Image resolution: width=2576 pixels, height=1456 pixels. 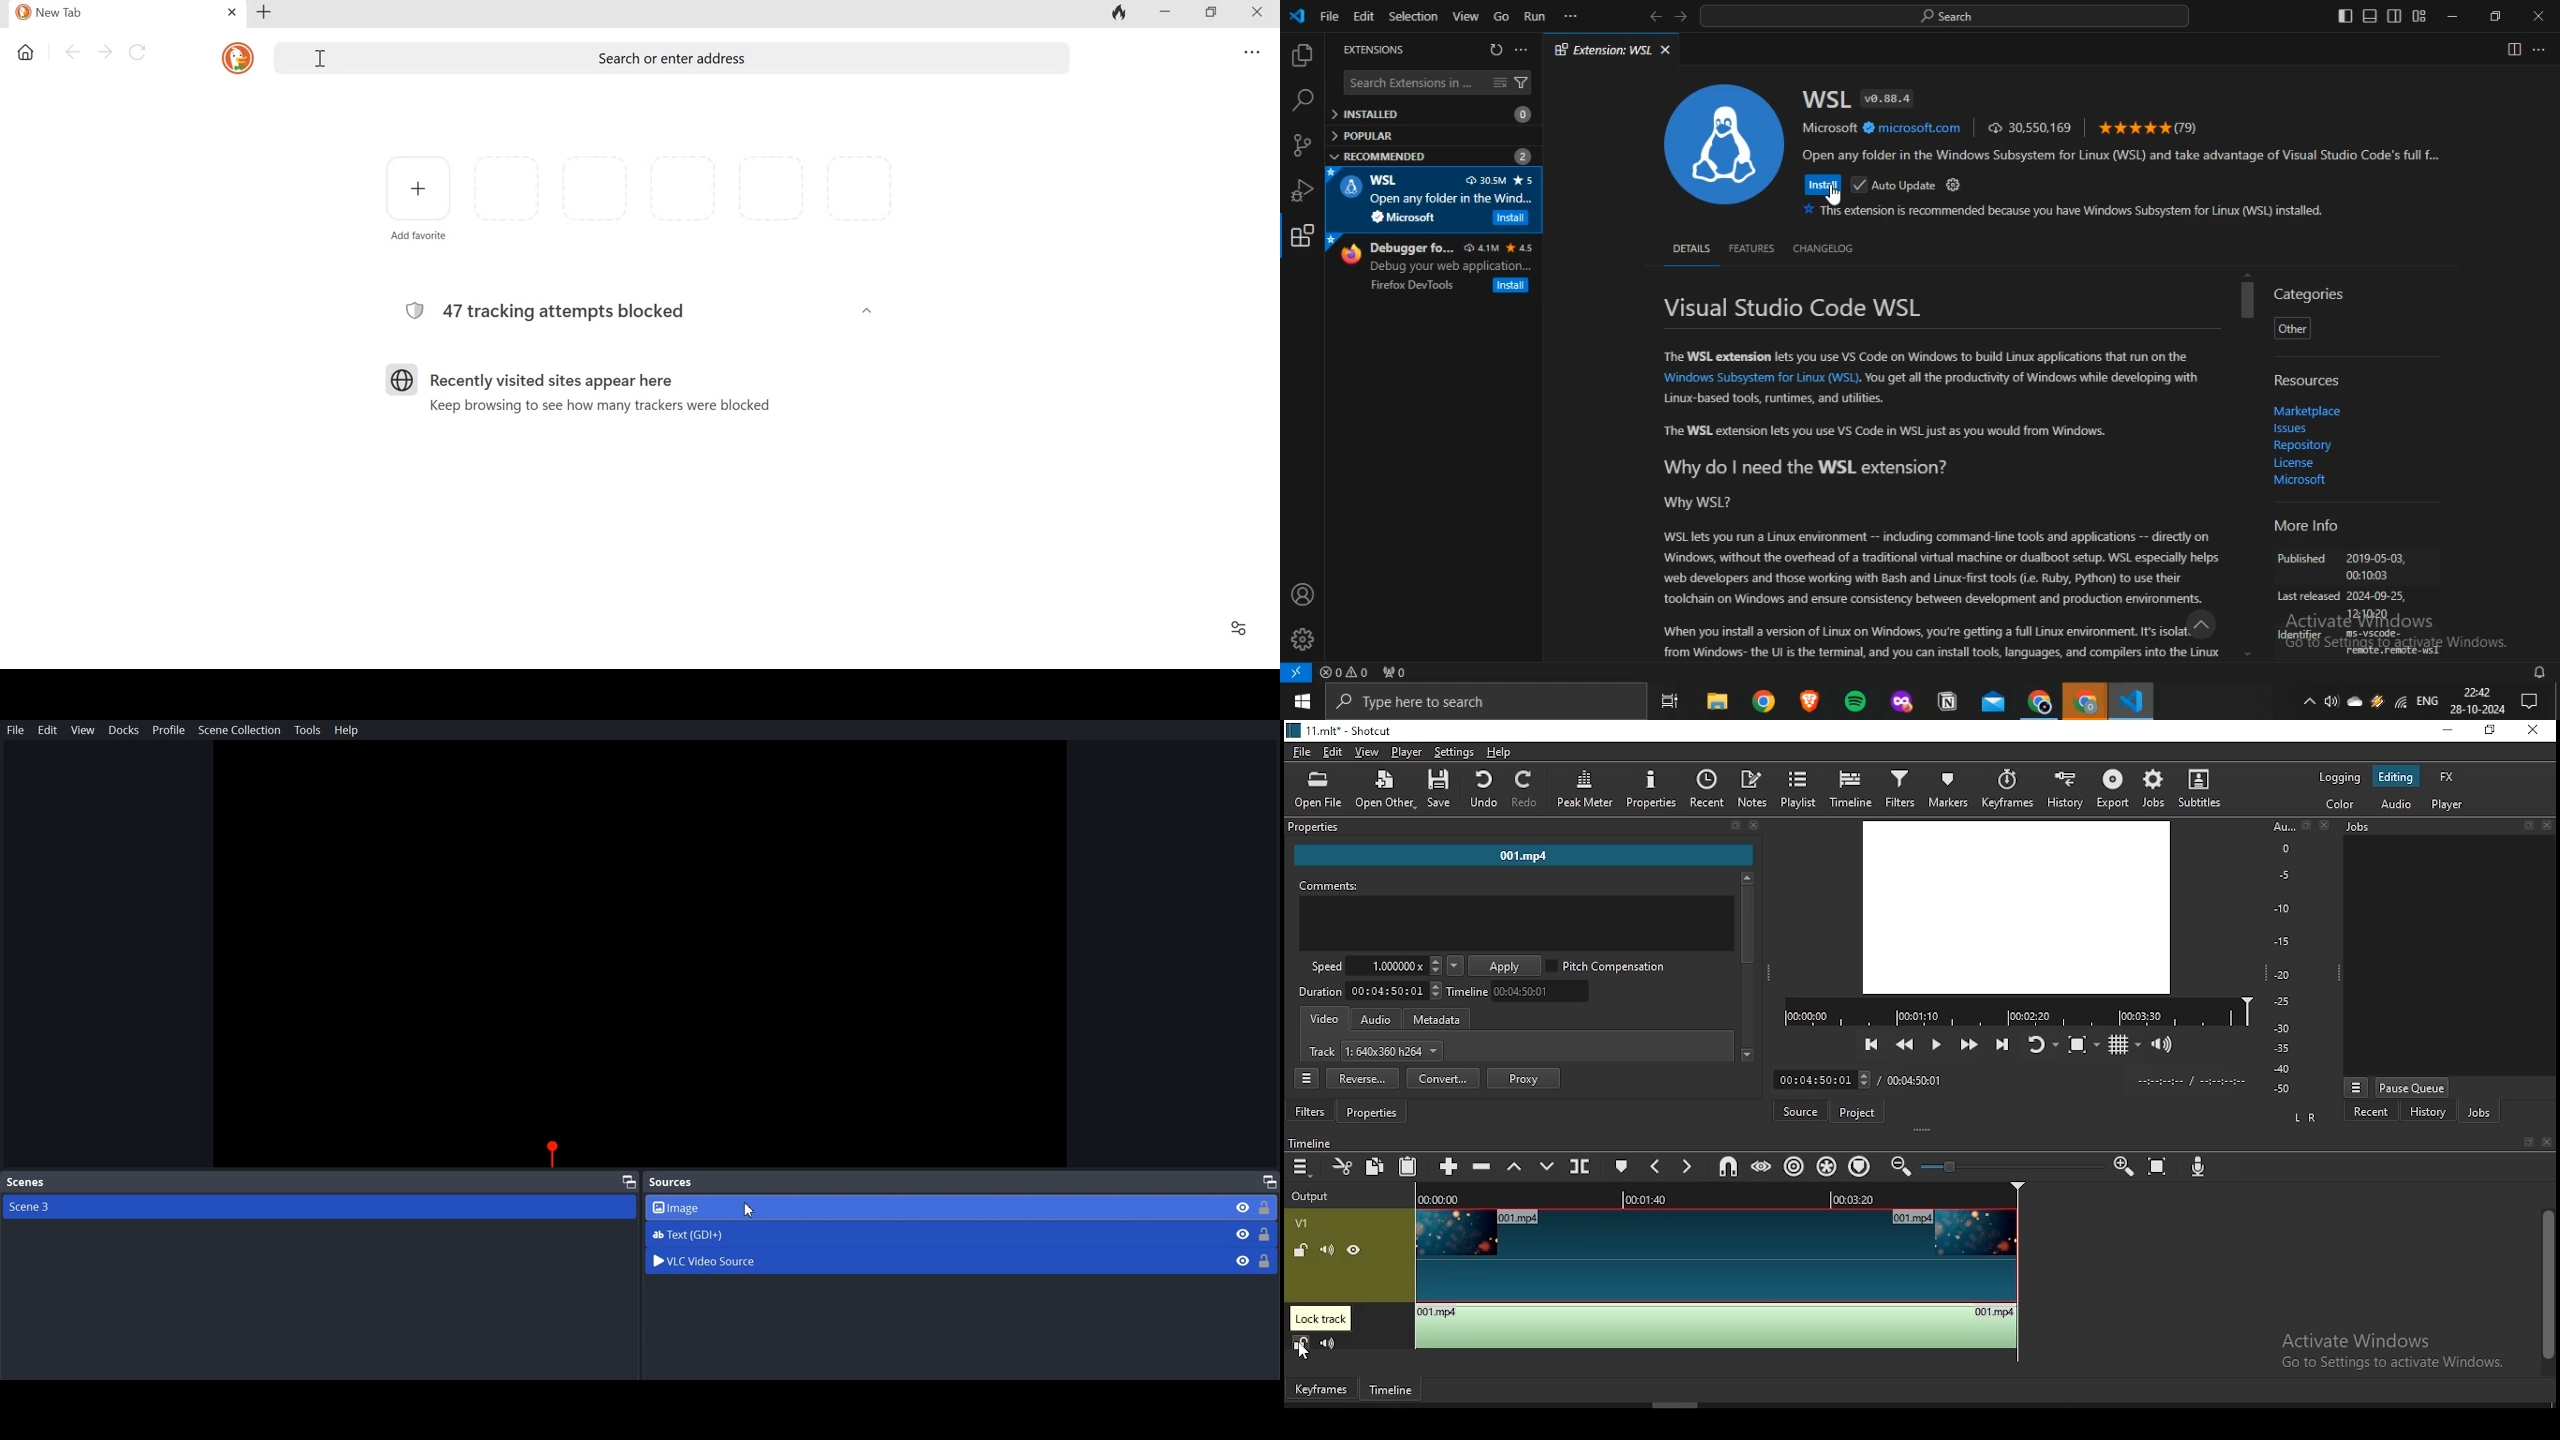 What do you see at coordinates (1715, 1329) in the screenshot?
I see `audio track` at bounding box center [1715, 1329].